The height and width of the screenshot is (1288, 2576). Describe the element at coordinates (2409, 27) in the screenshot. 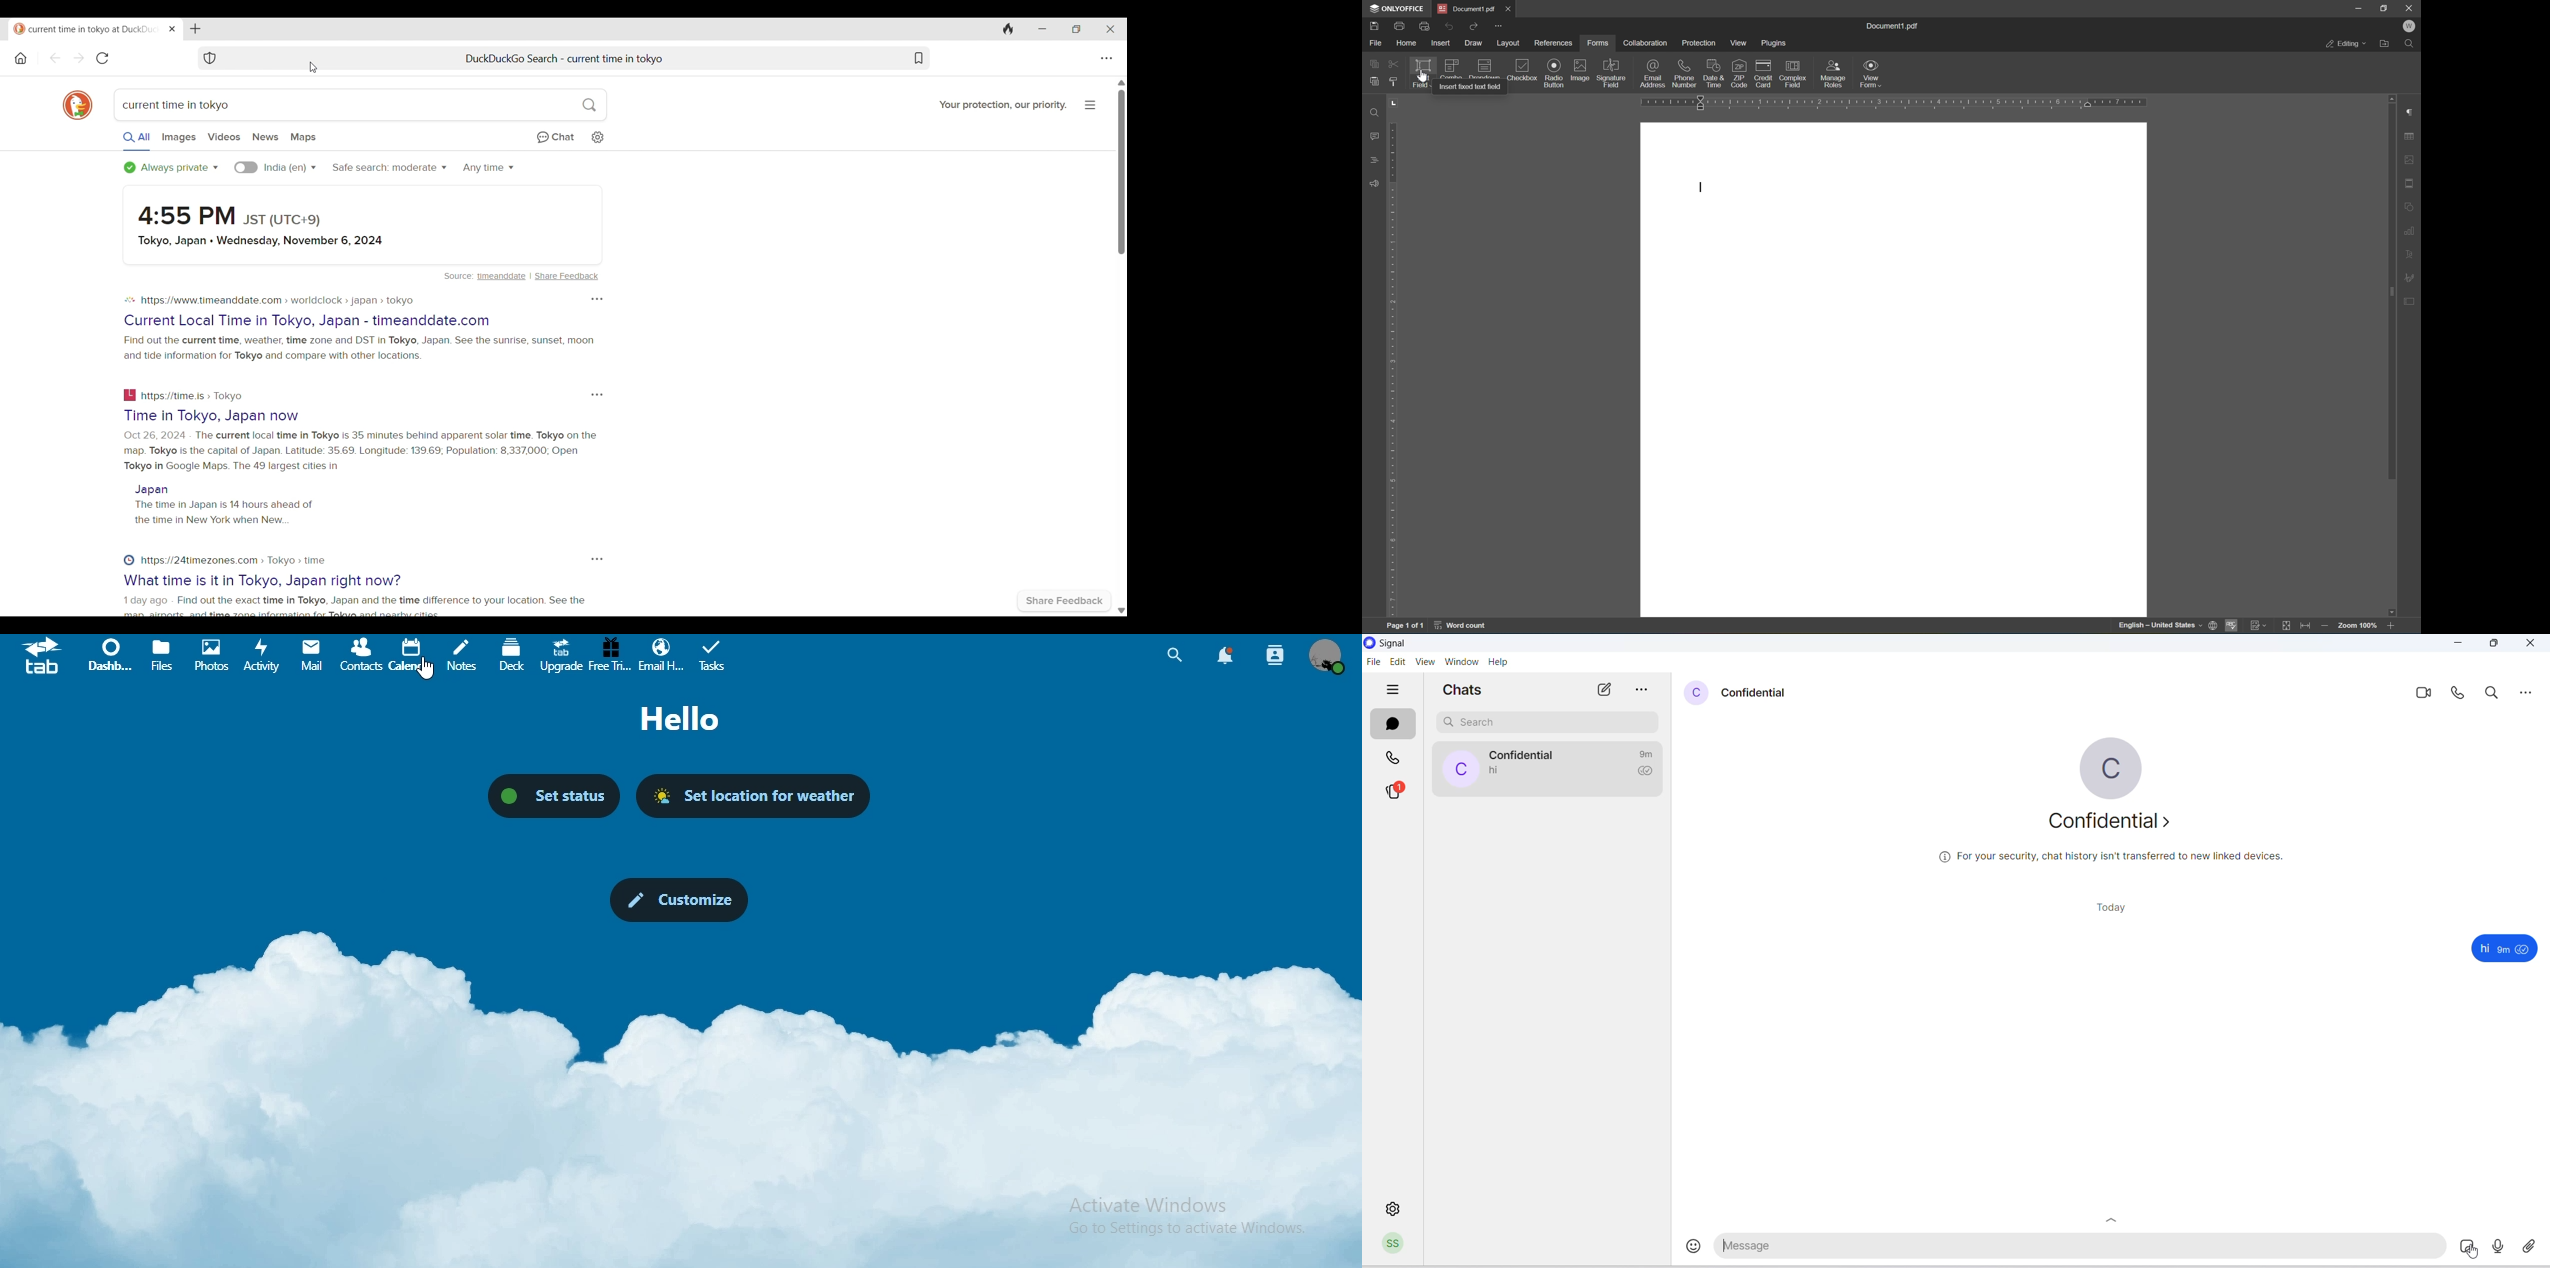

I see `W` at that location.